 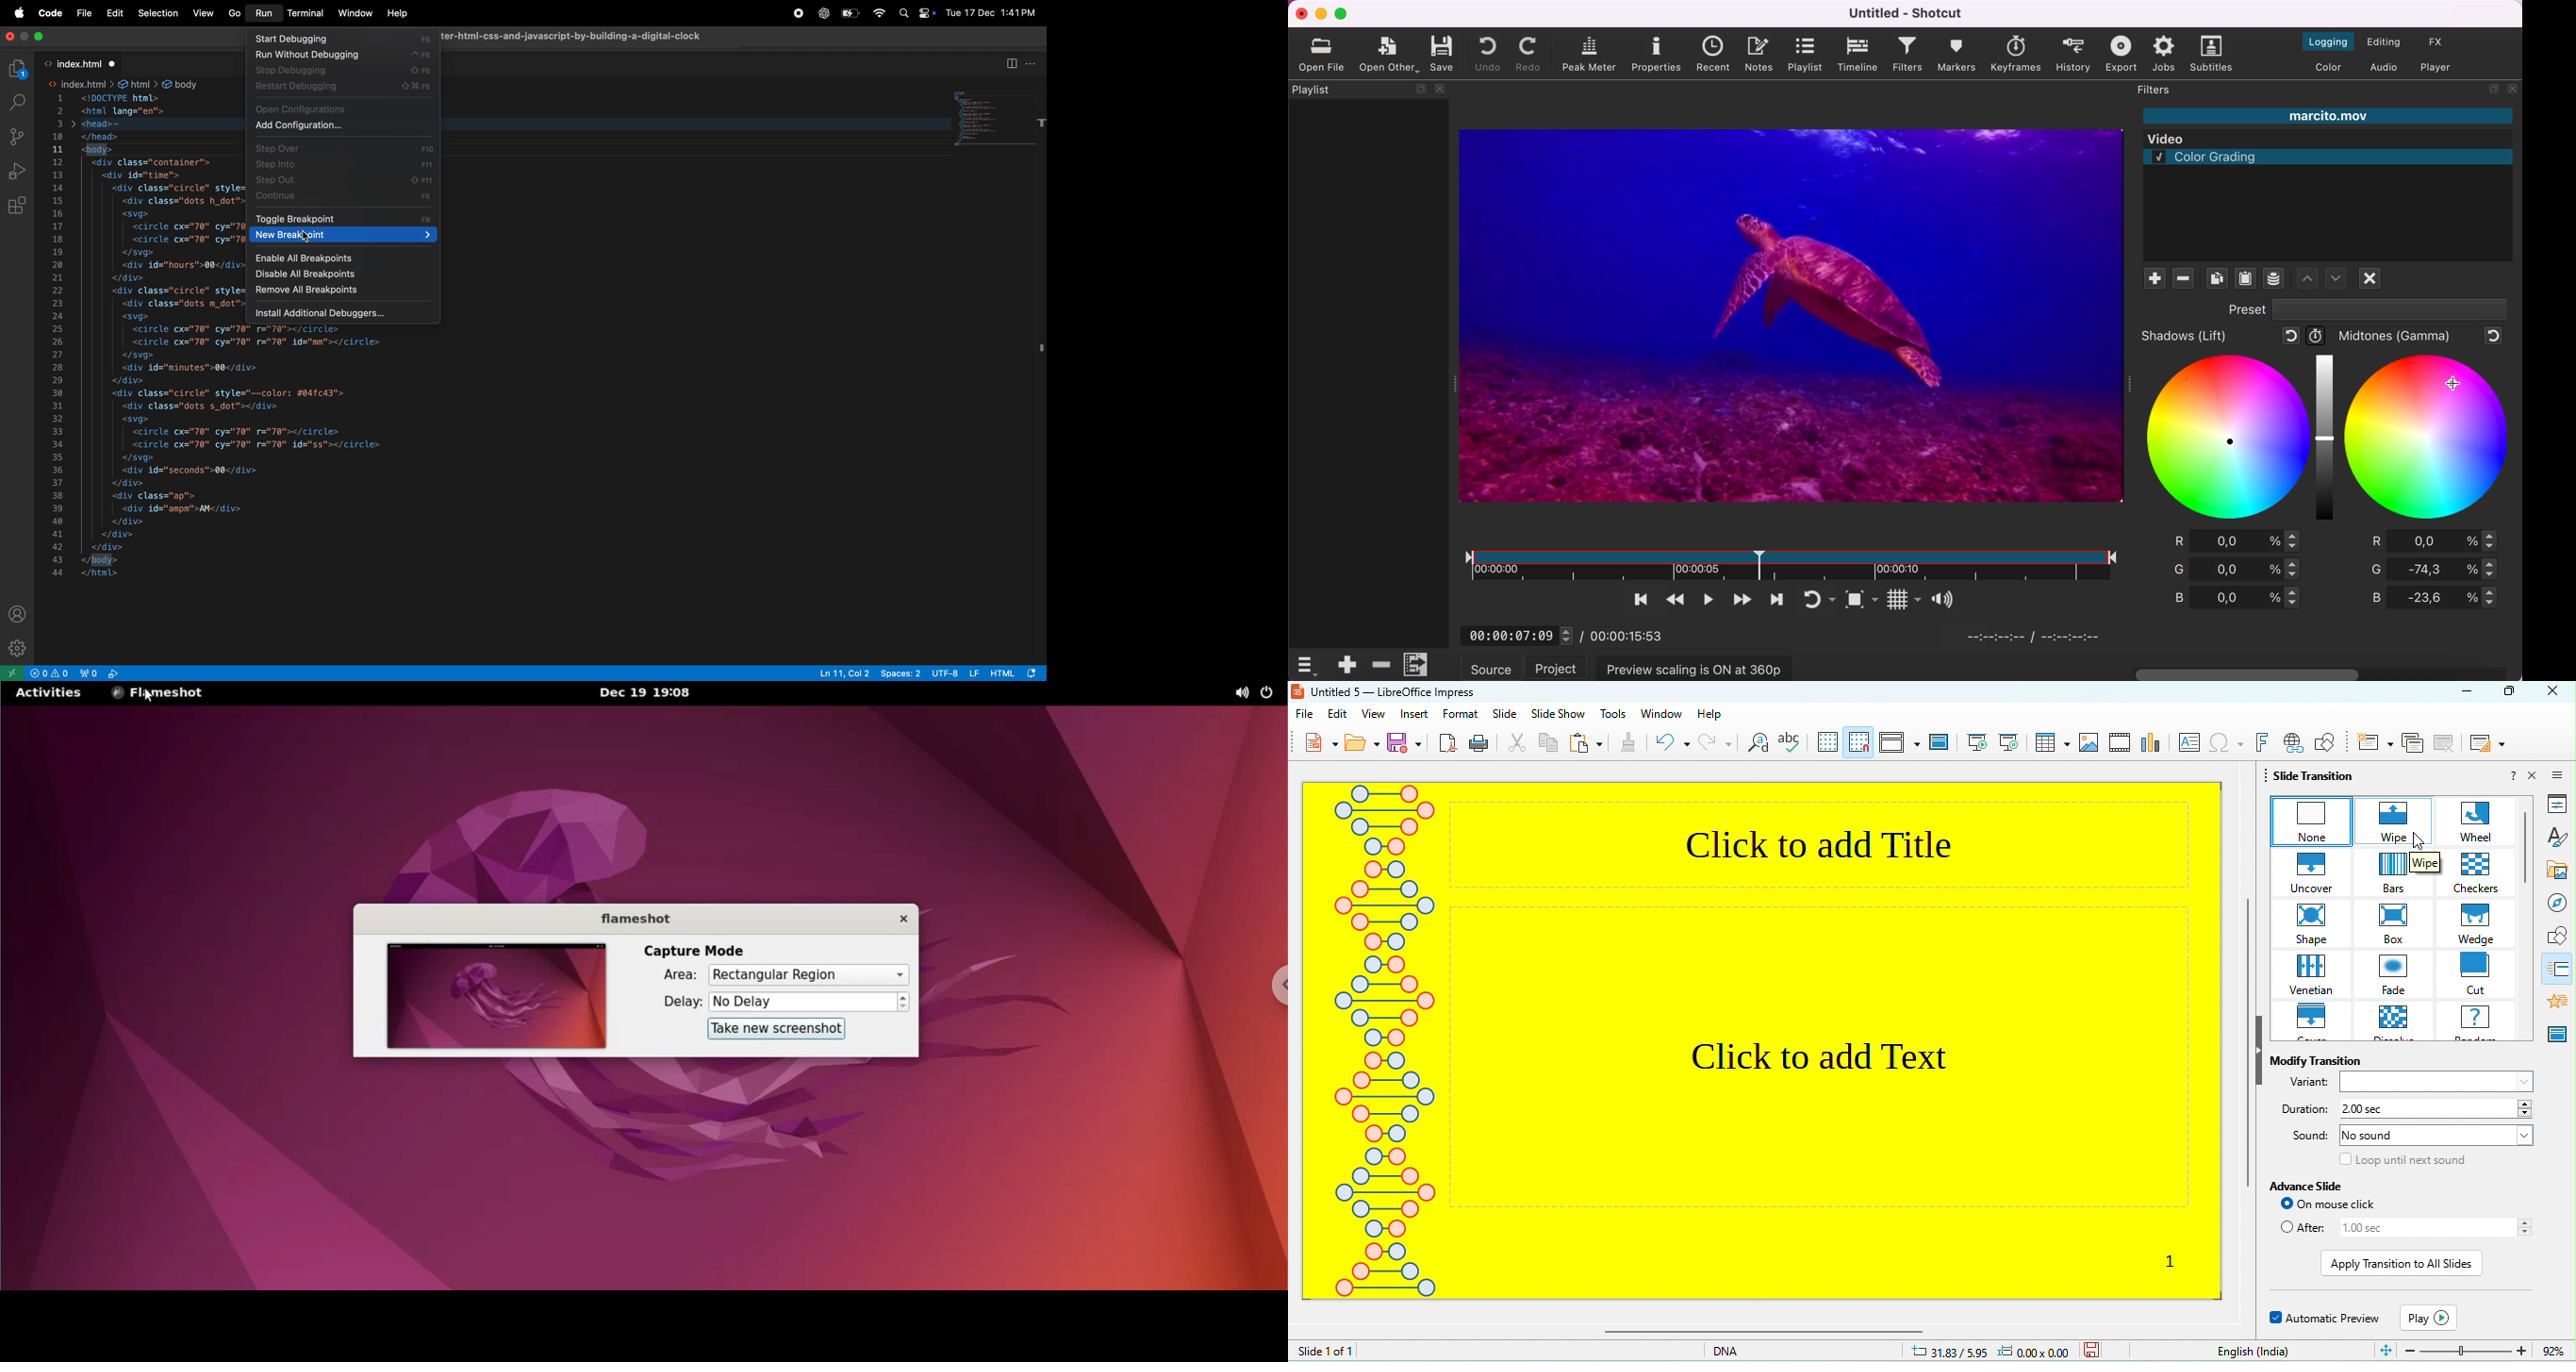 What do you see at coordinates (1706, 599) in the screenshot?
I see `toggle play or pause` at bounding box center [1706, 599].